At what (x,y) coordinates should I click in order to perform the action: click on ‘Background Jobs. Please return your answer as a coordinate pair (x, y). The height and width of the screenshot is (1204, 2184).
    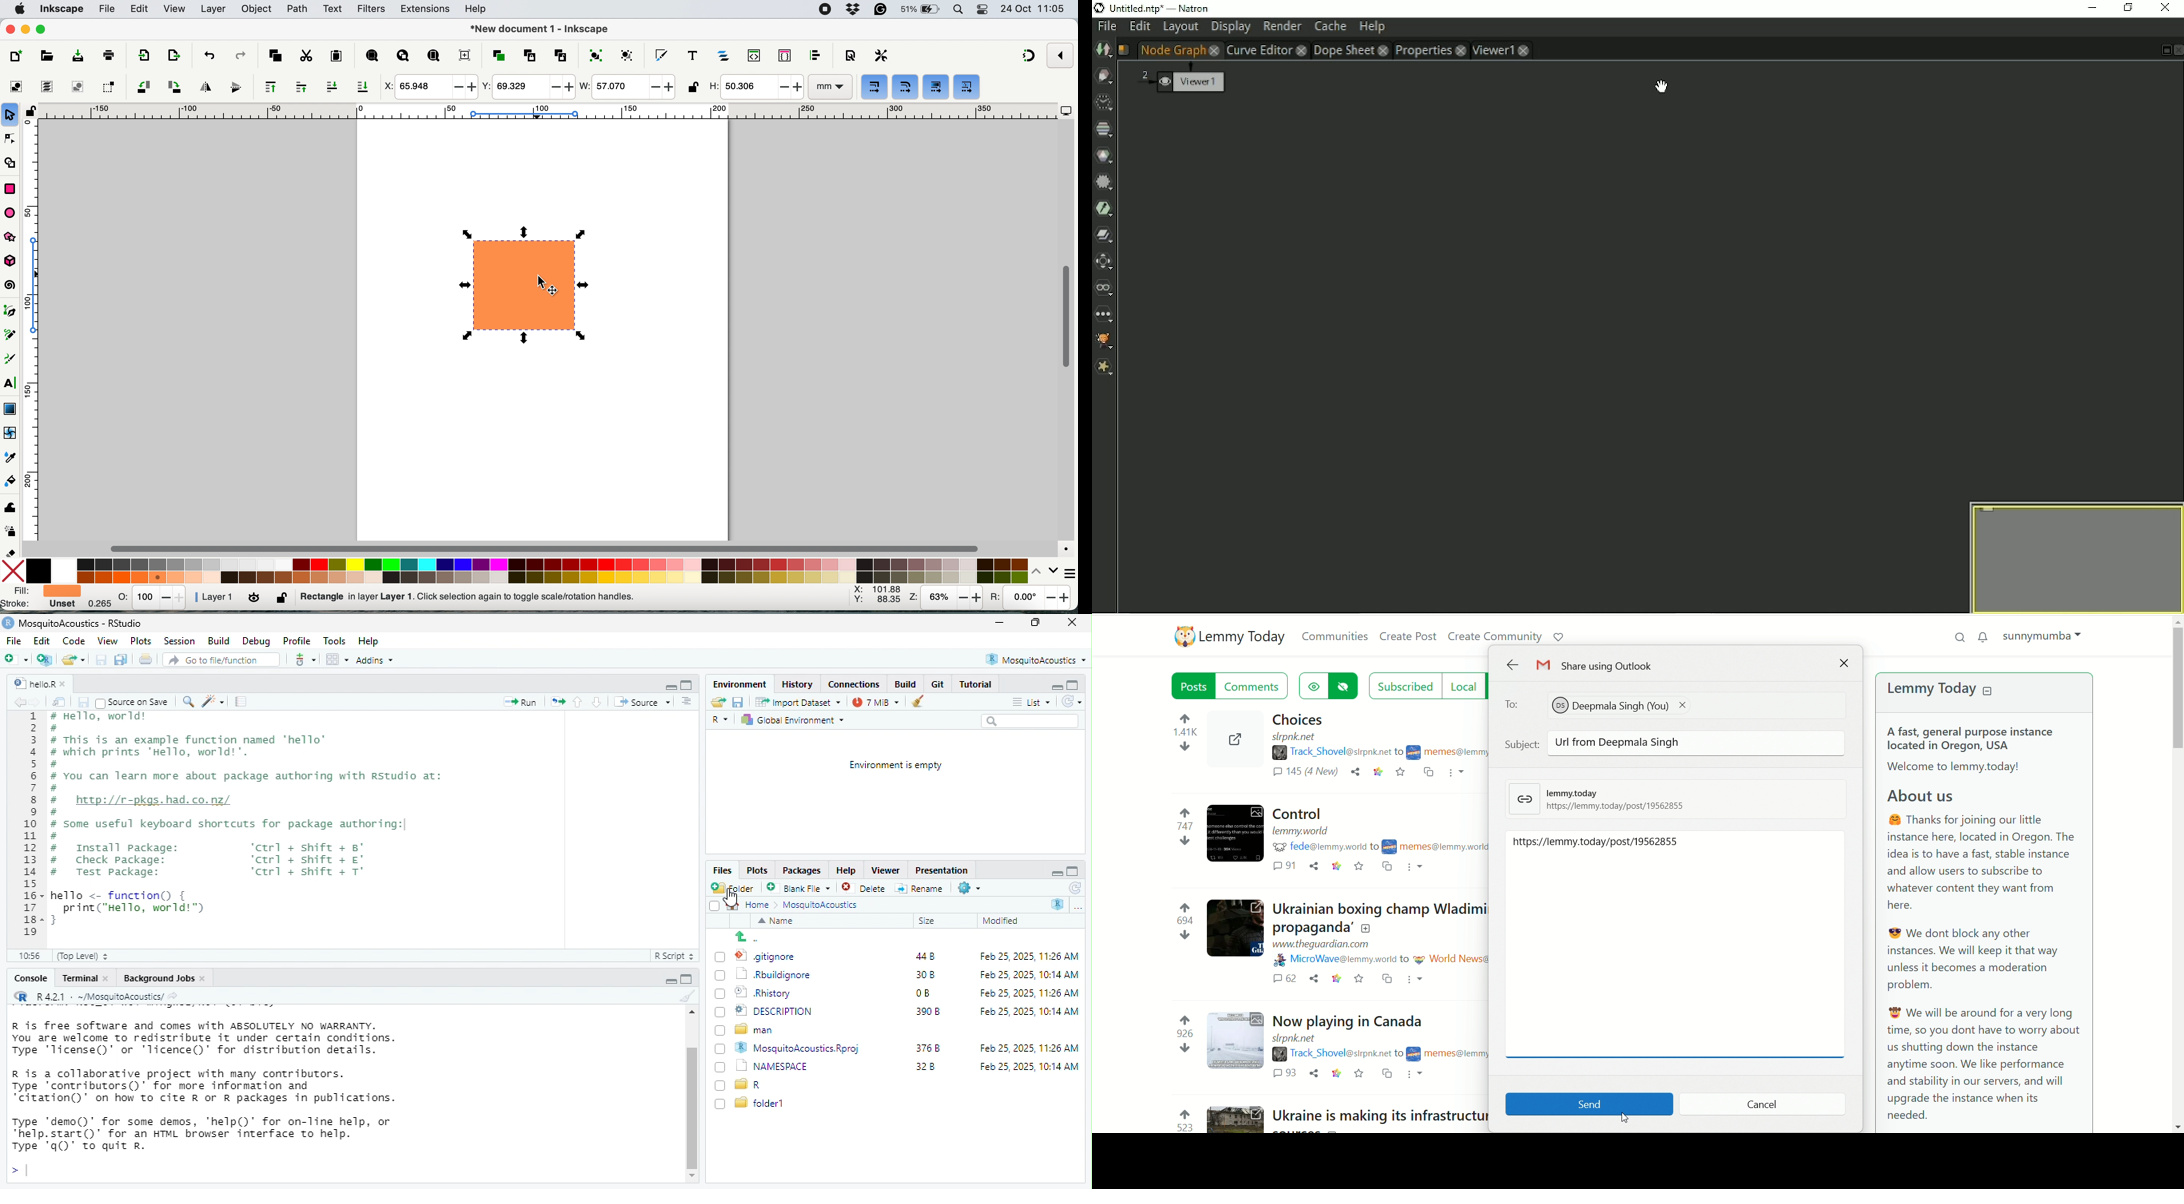
    Looking at the image, I should click on (158, 979).